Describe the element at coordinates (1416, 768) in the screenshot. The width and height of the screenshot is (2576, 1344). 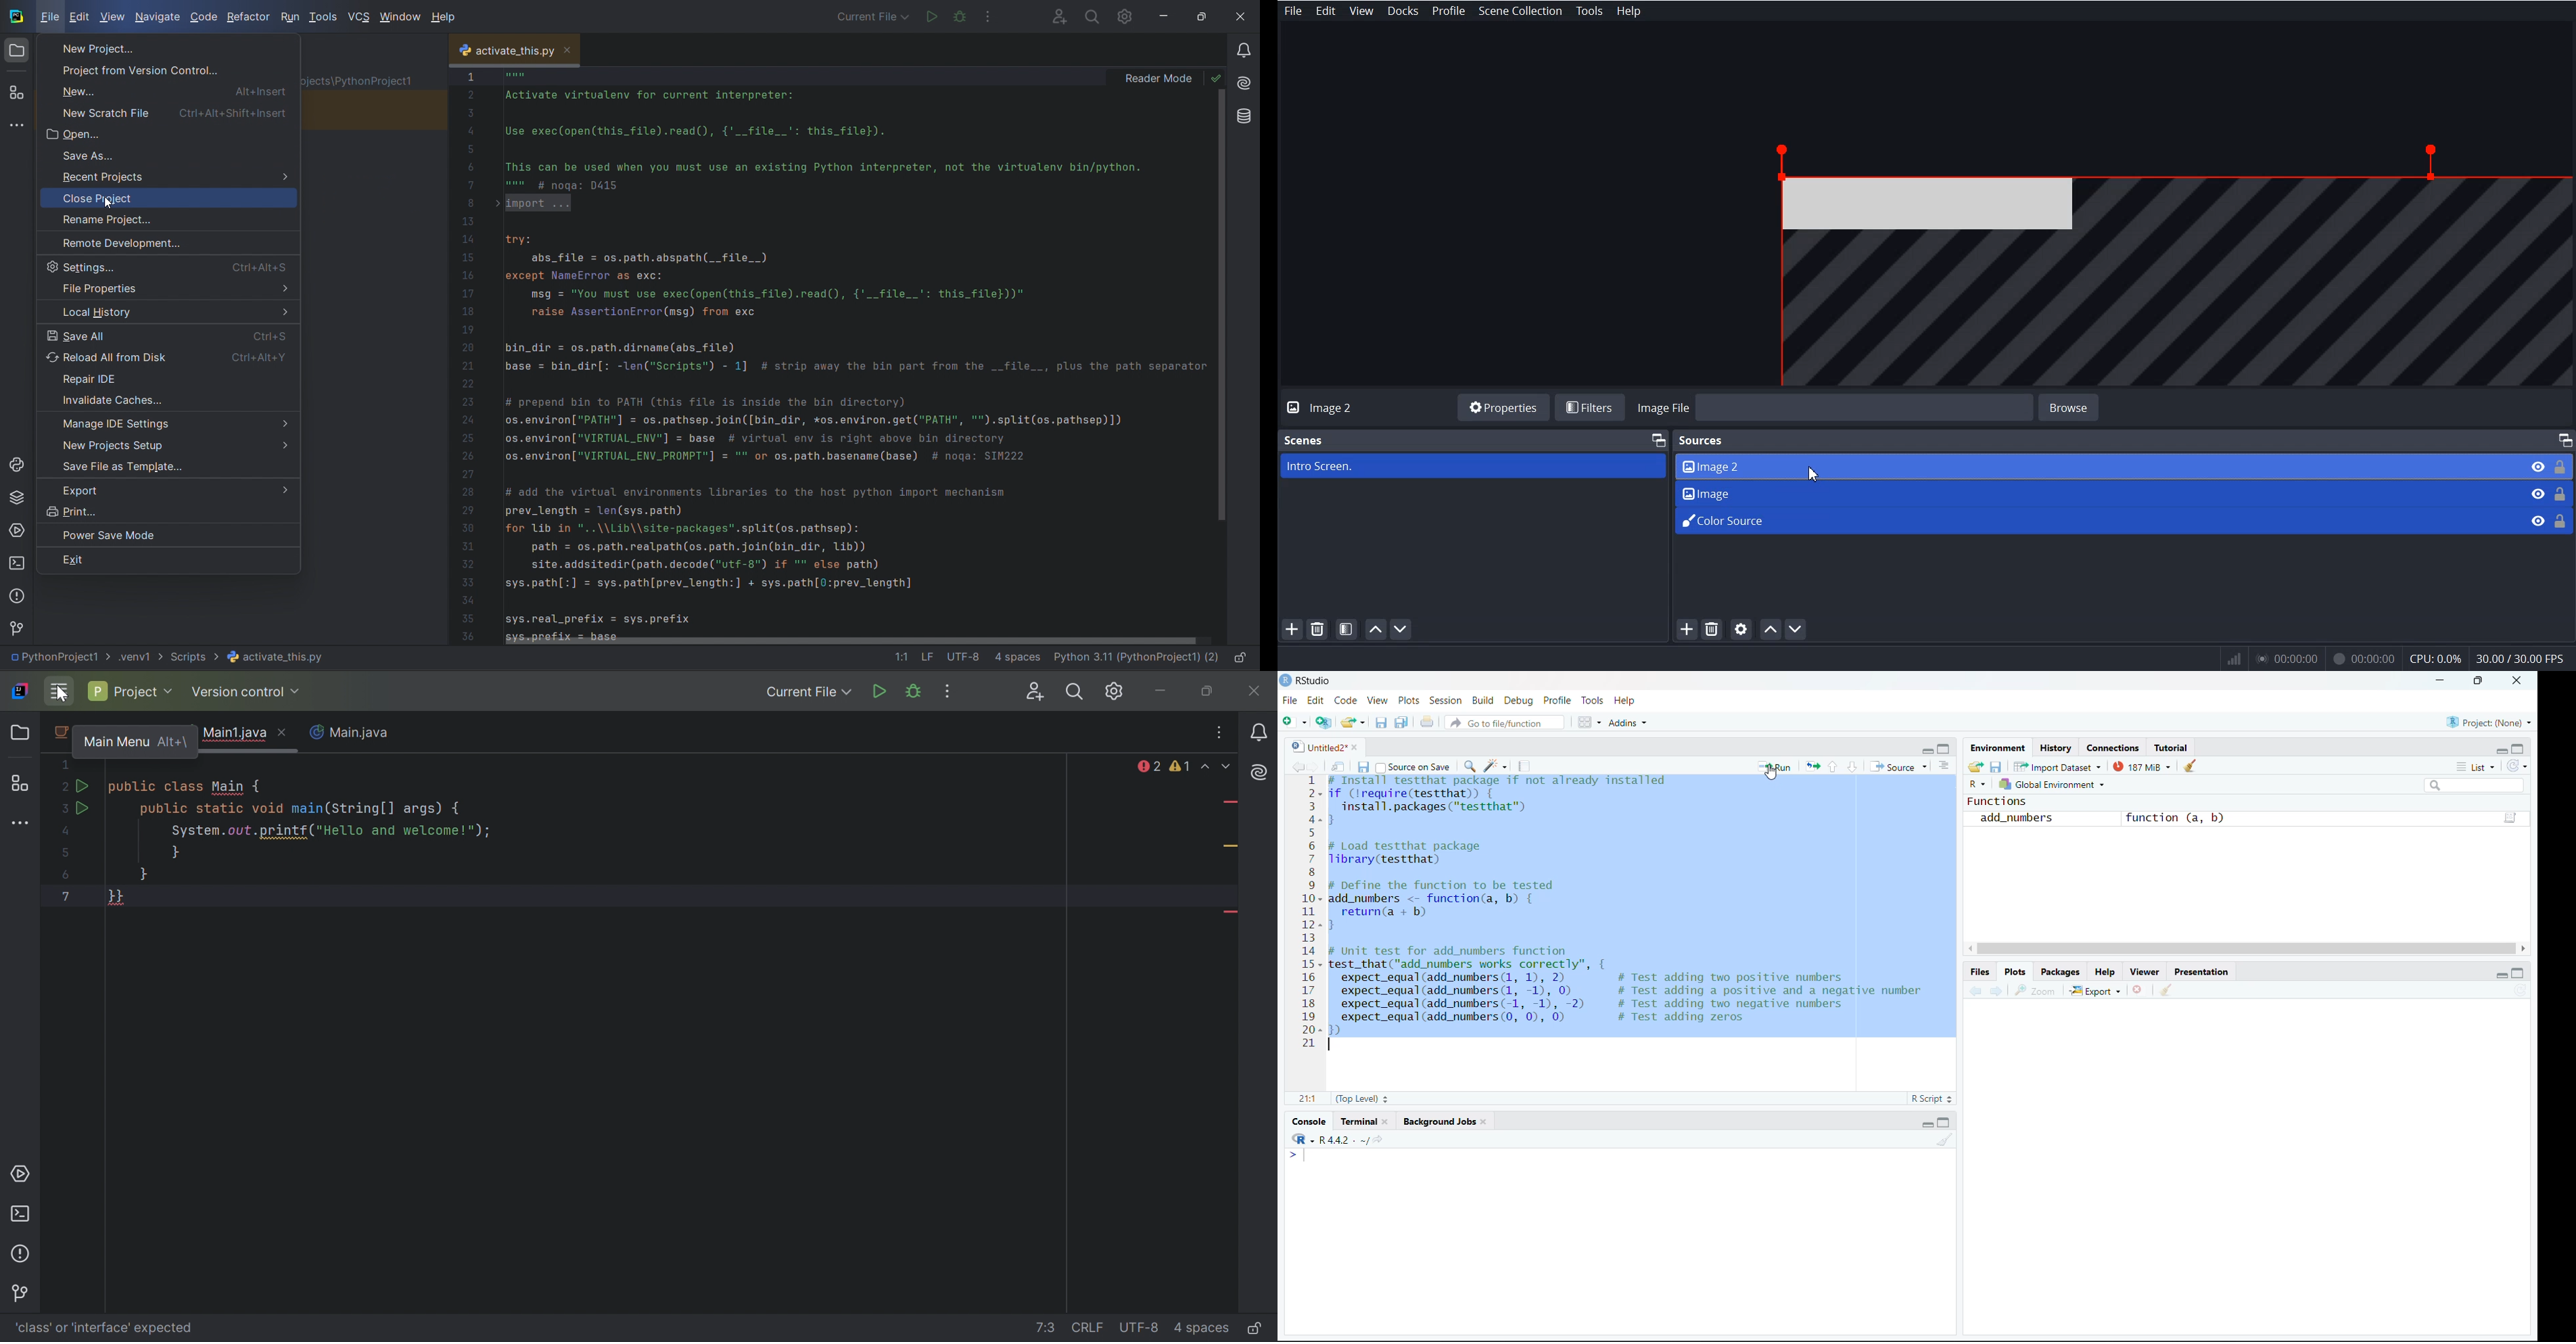
I see `source on save` at that location.